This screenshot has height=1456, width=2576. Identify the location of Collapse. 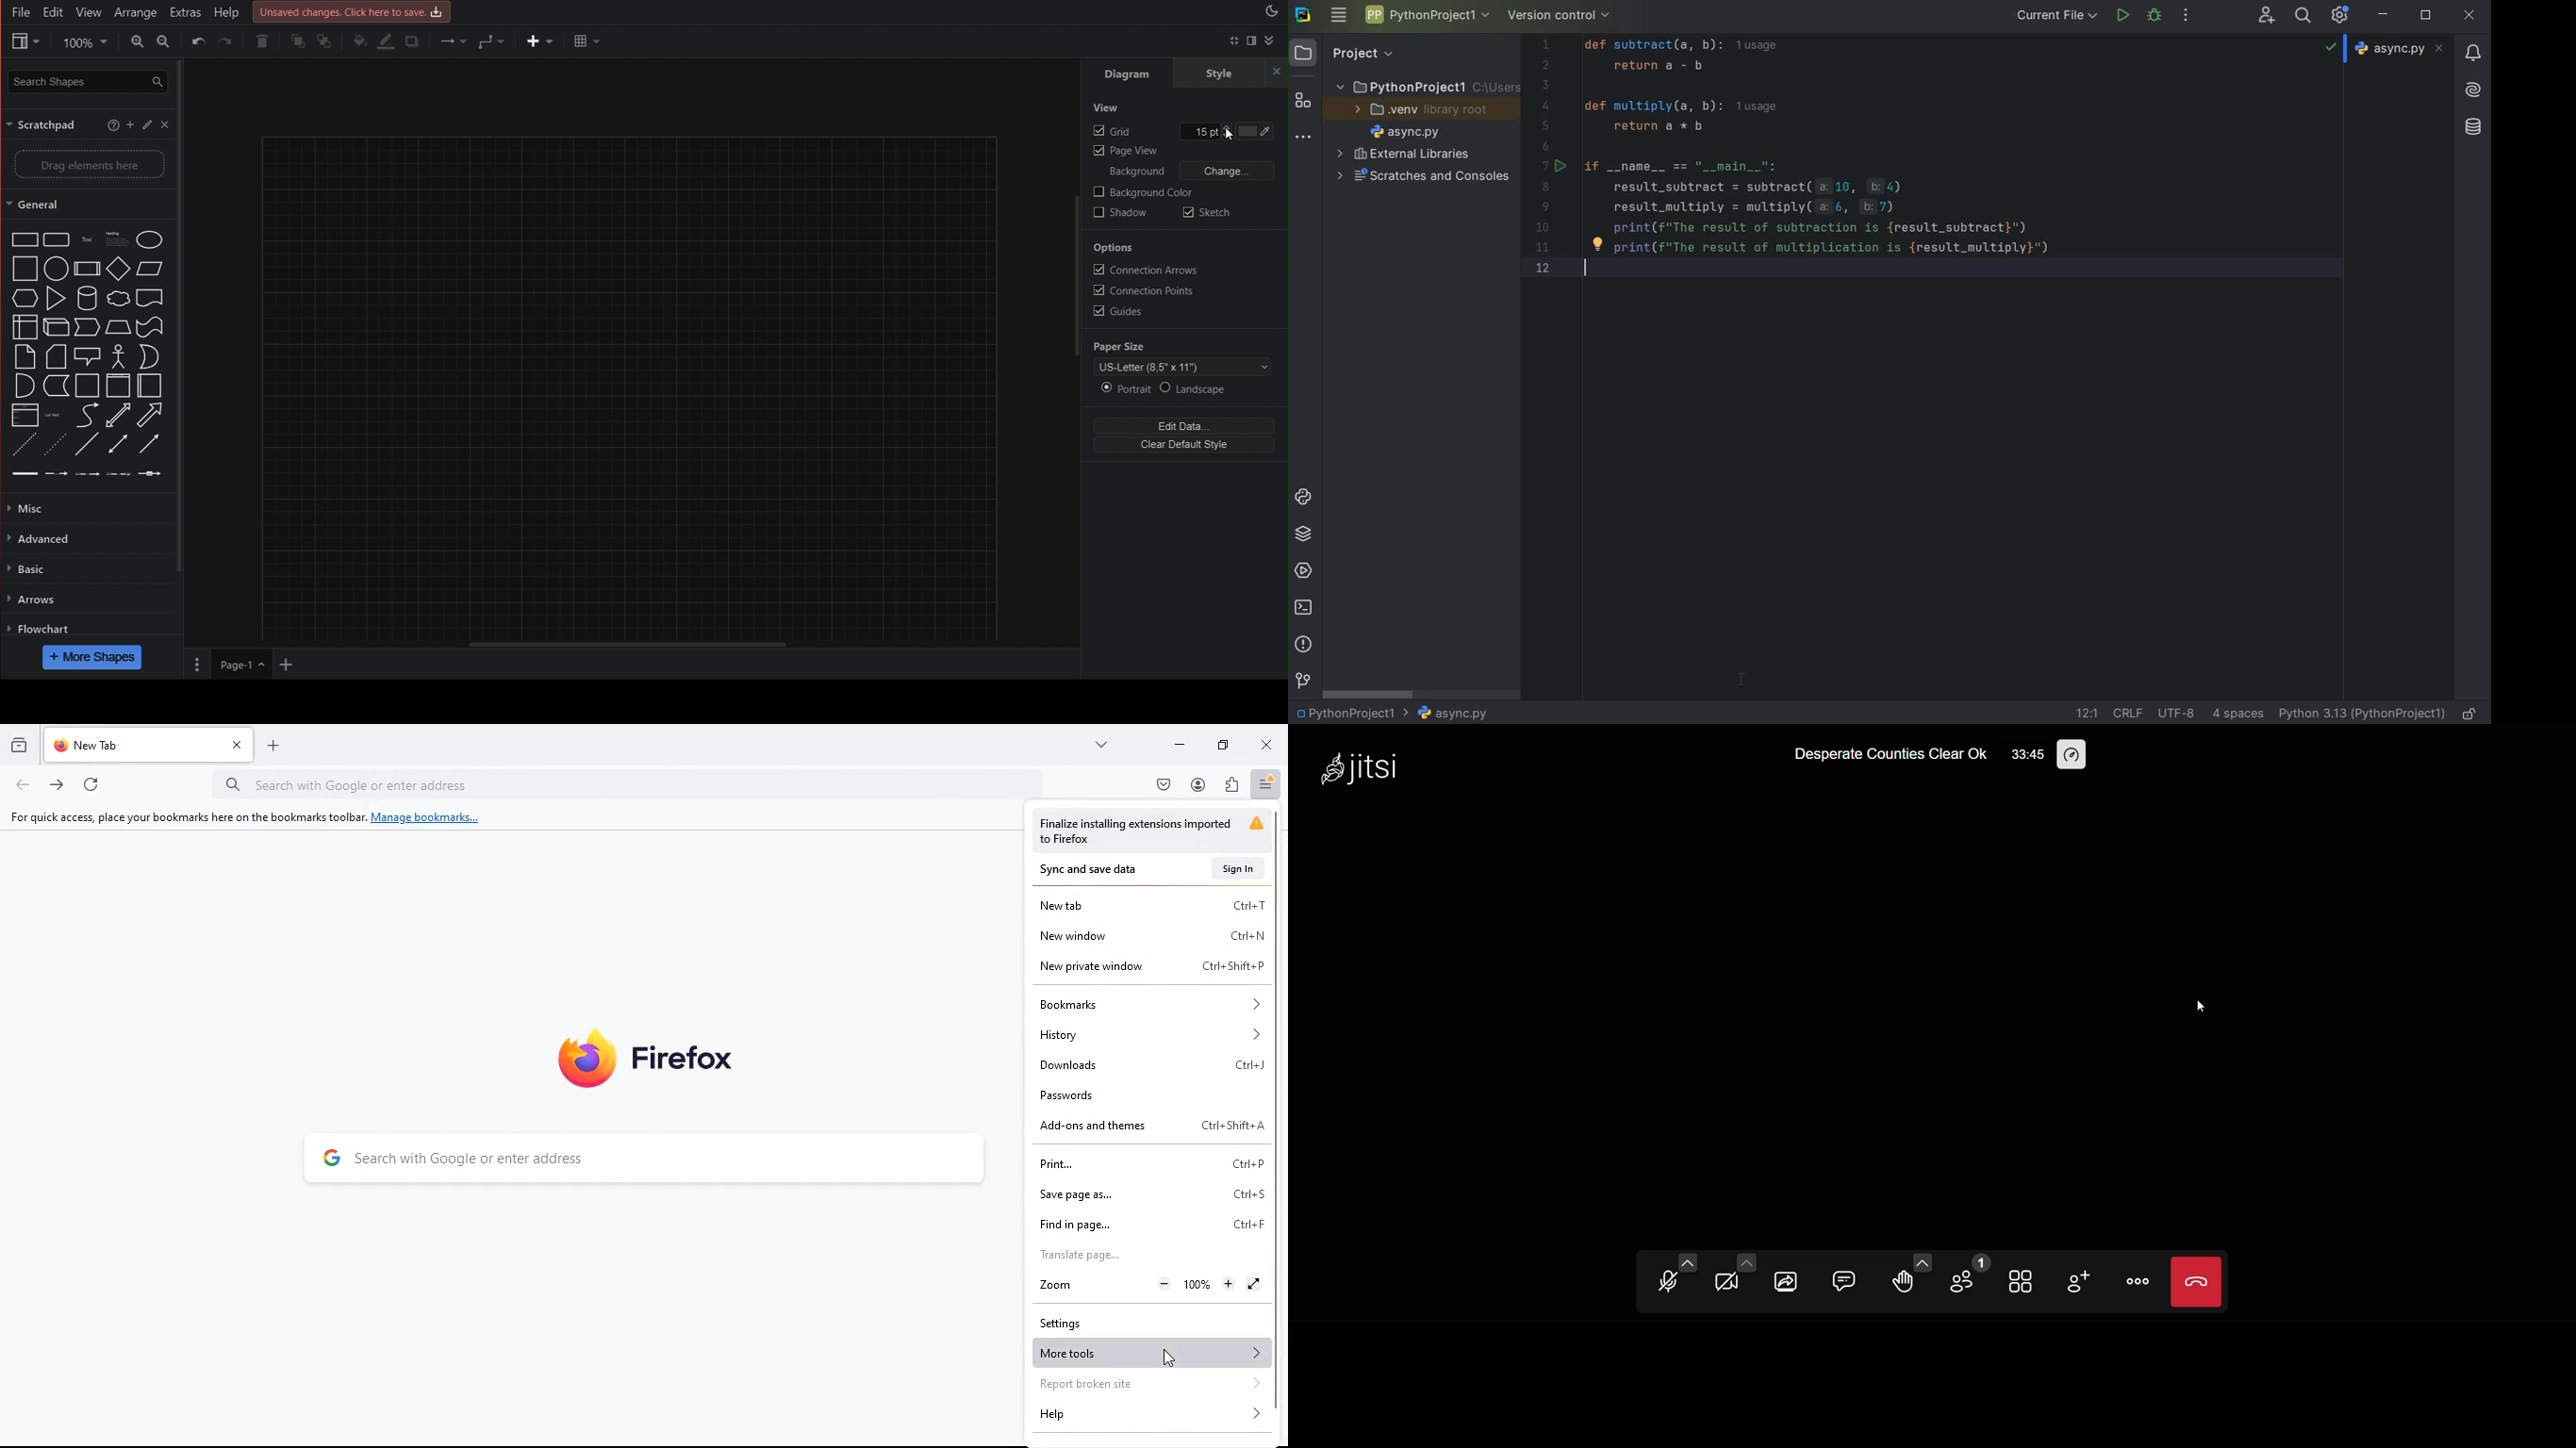
(1271, 41).